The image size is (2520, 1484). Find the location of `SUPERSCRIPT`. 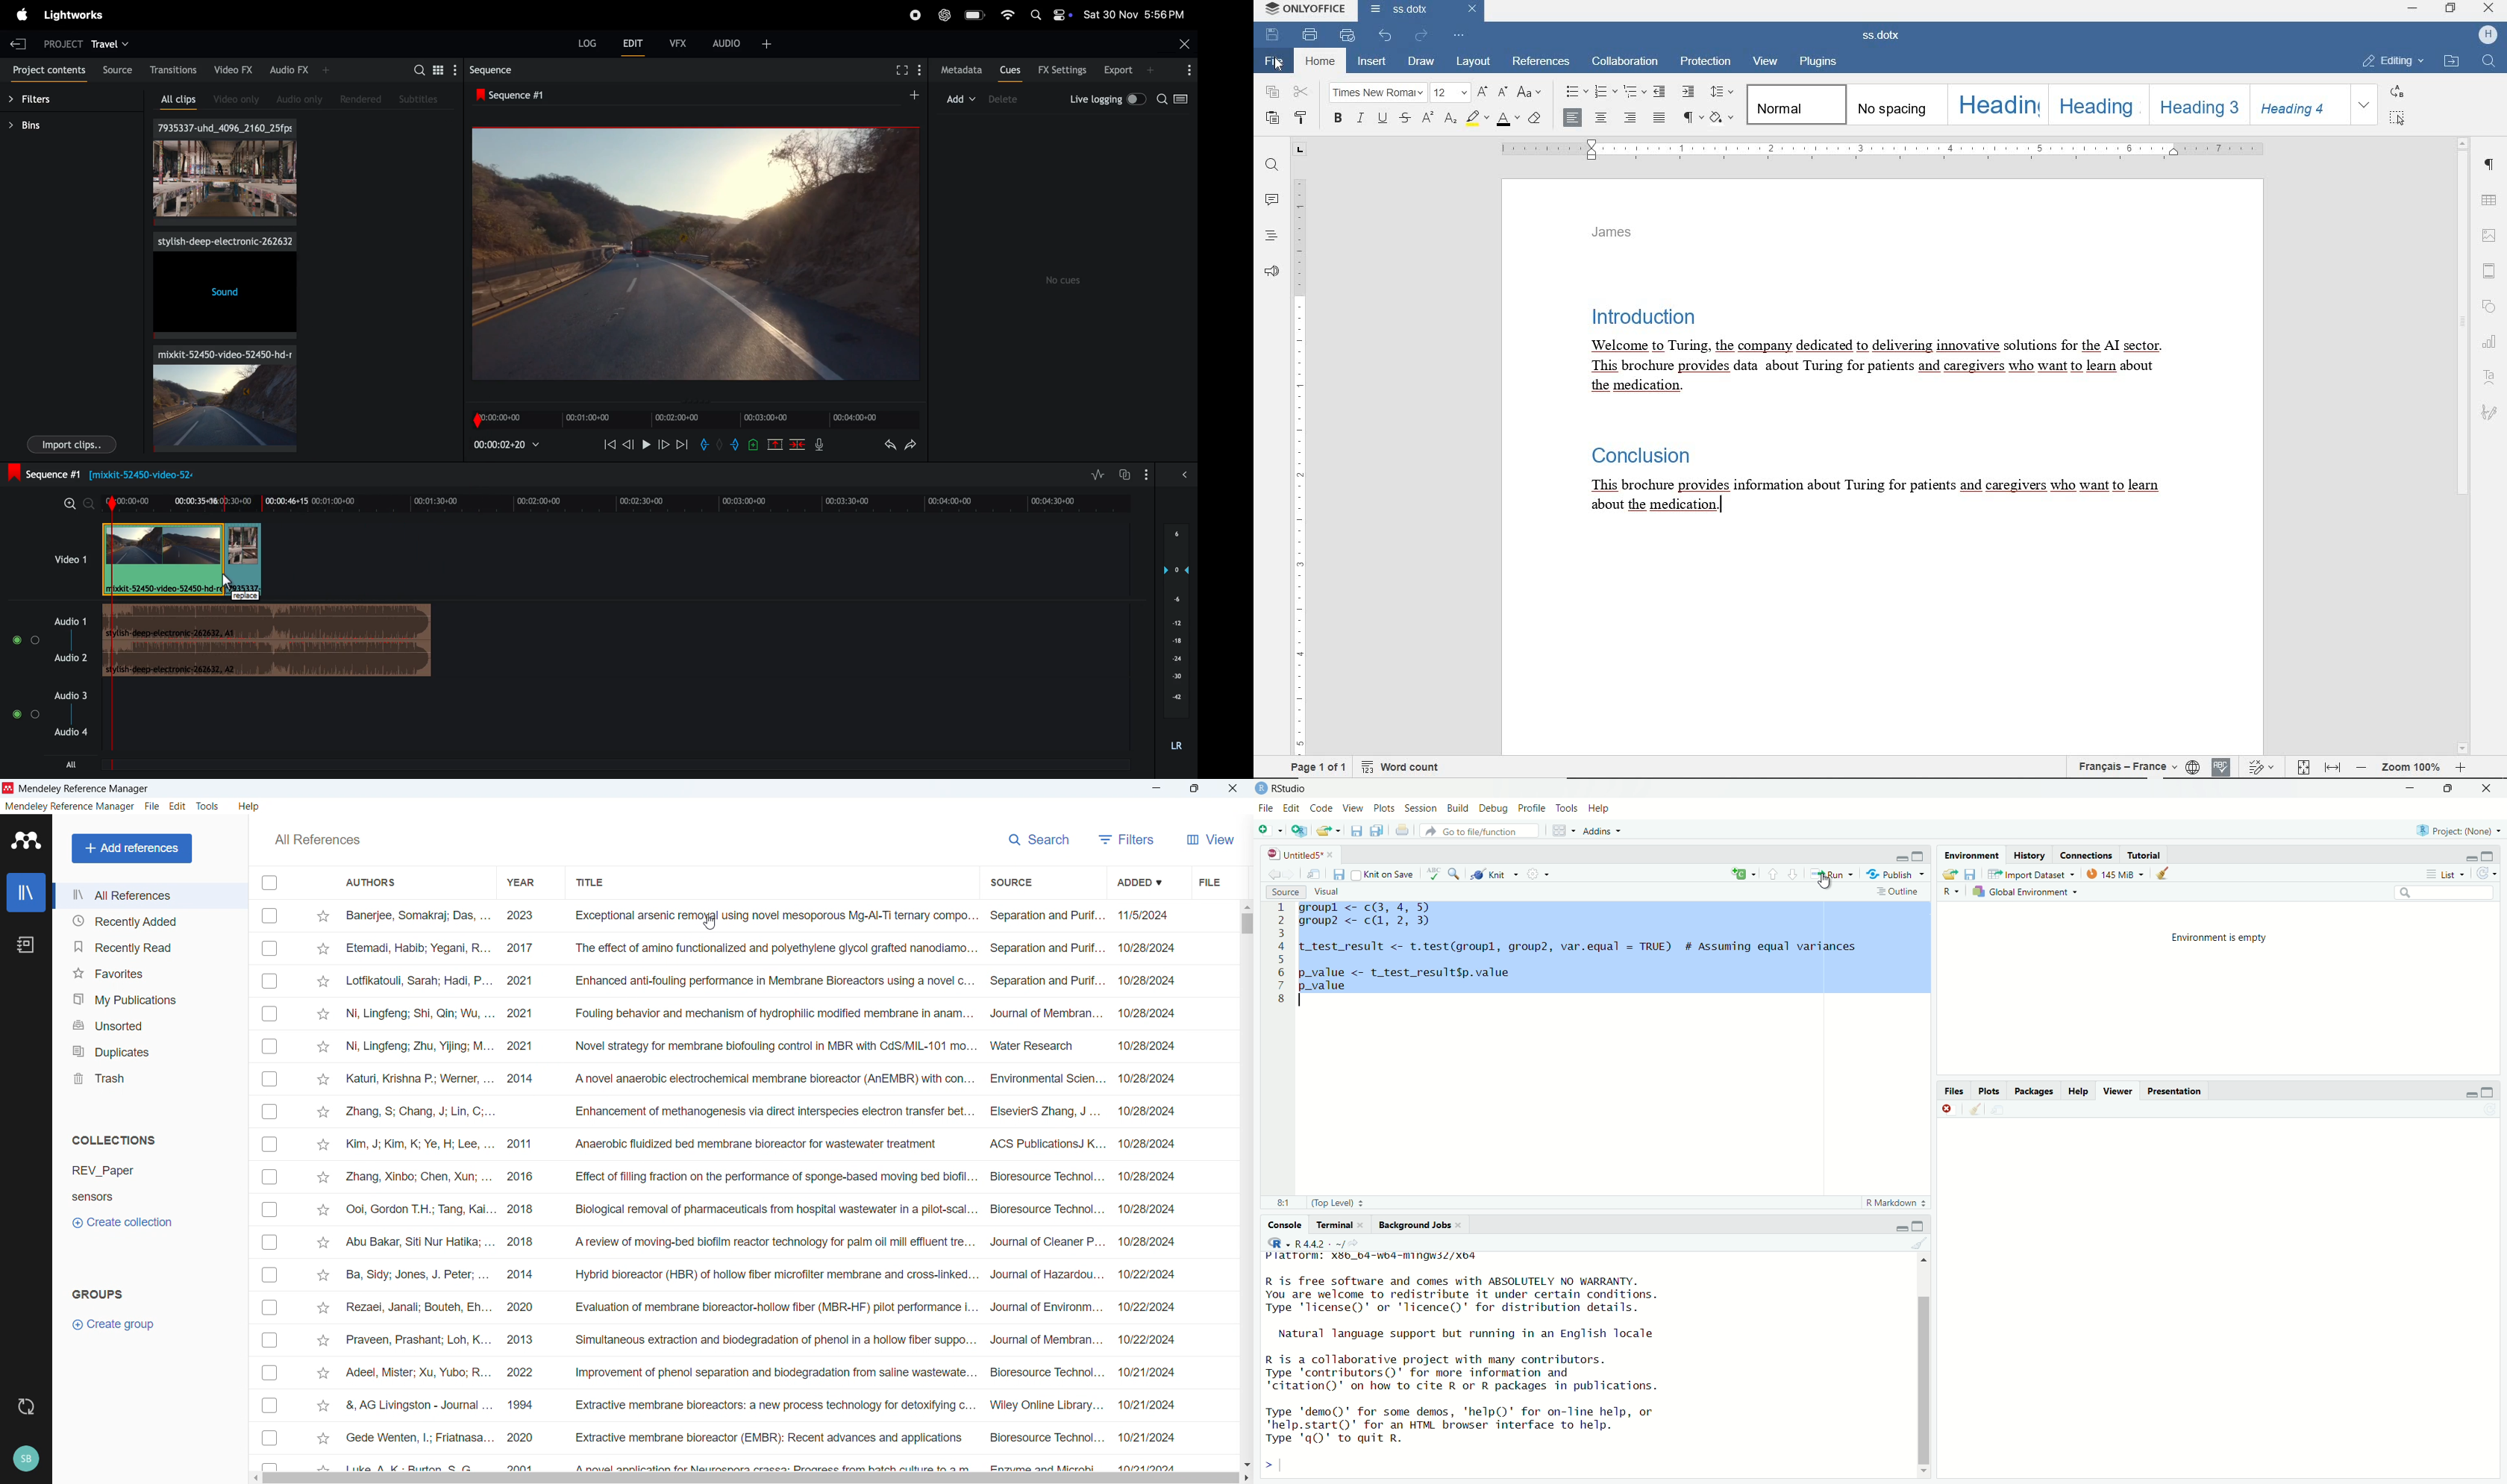

SUPERSCRIPT is located at coordinates (1427, 119).